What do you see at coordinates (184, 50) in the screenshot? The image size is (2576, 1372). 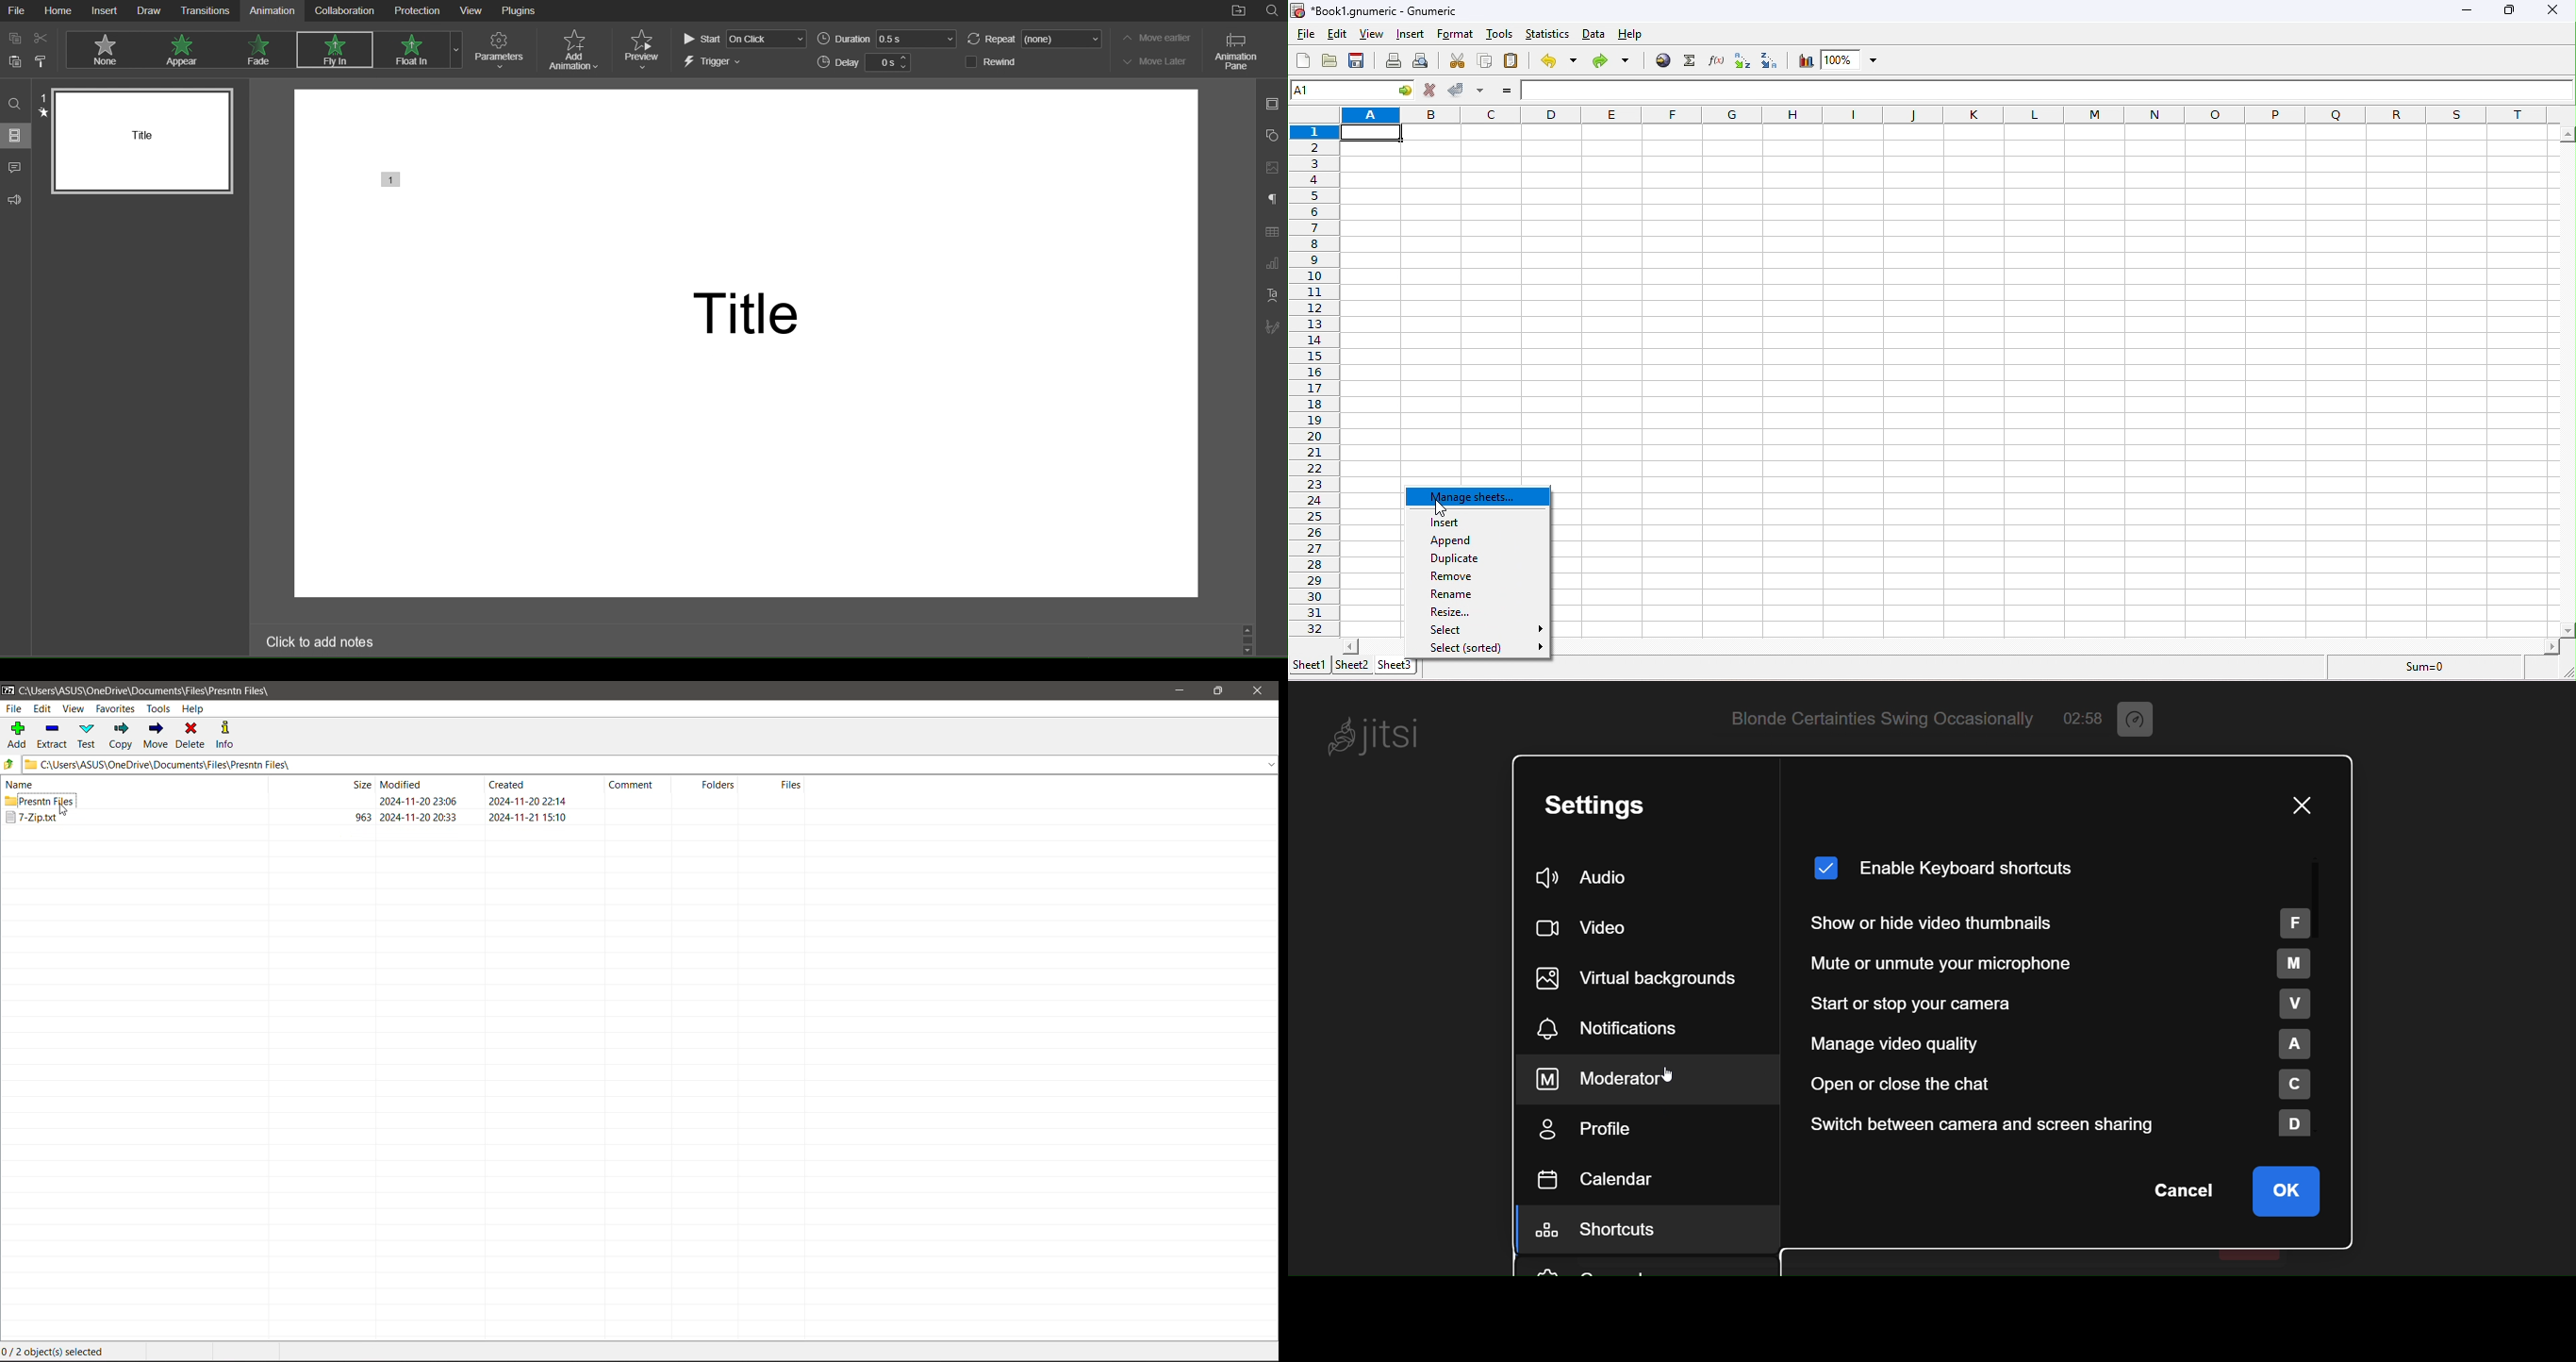 I see `Appear` at bounding box center [184, 50].